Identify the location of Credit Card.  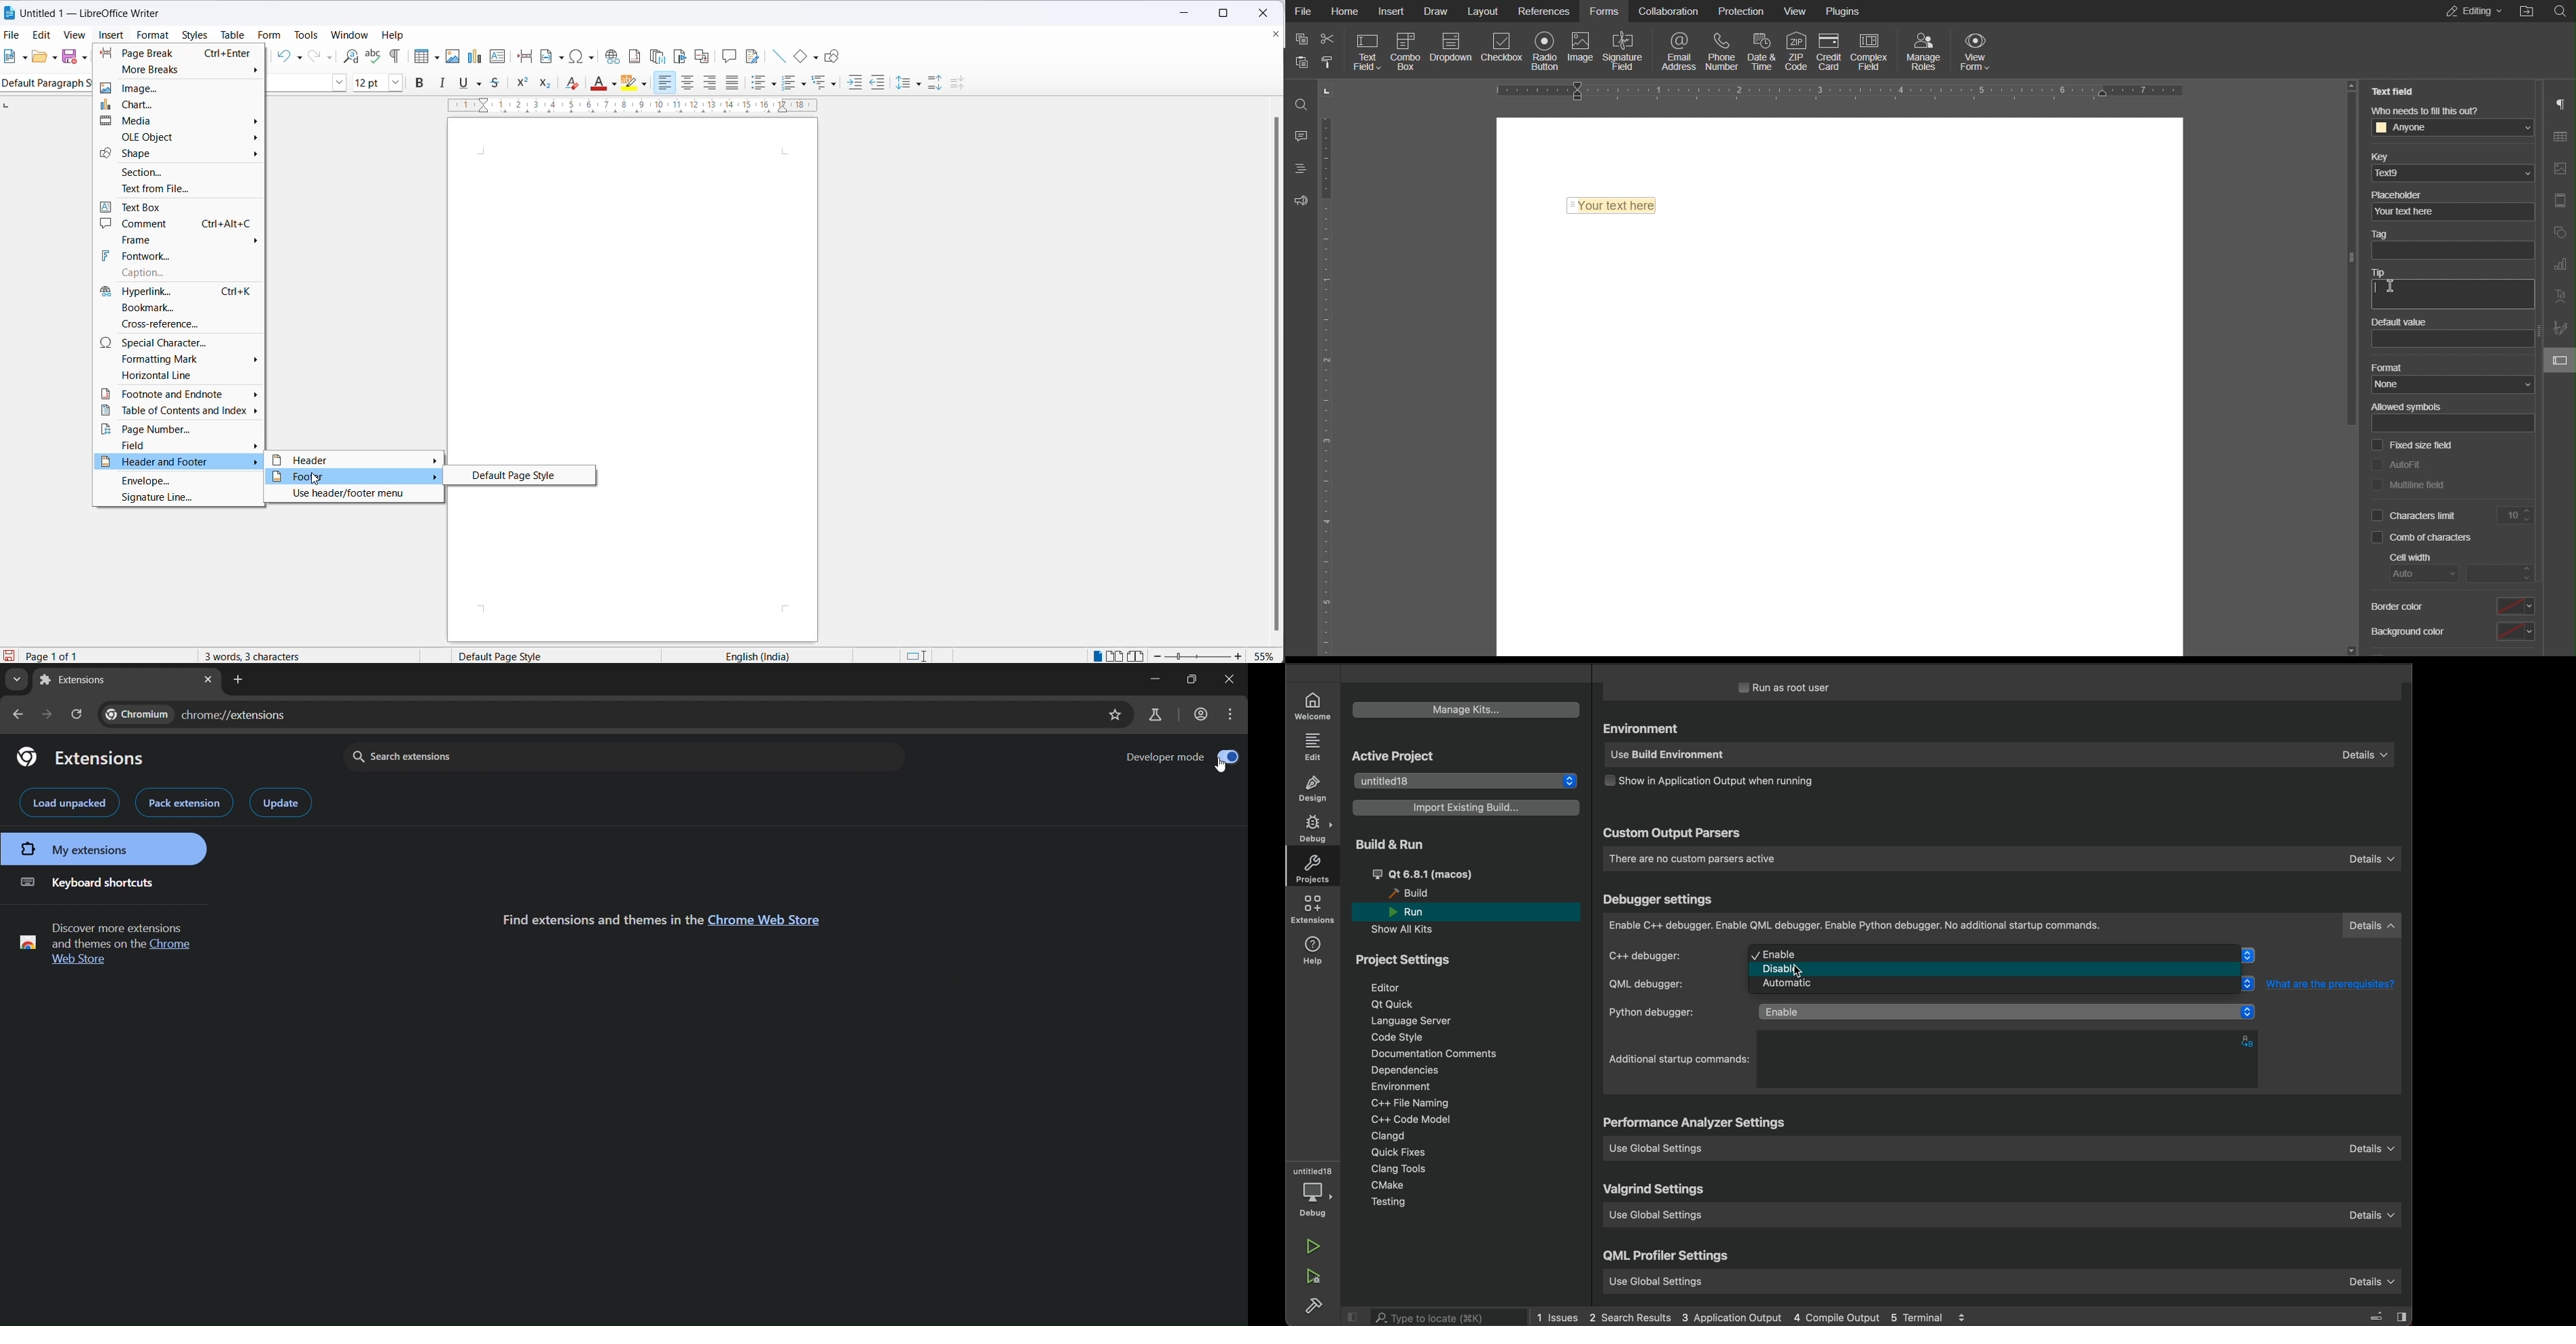
(1830, 50).